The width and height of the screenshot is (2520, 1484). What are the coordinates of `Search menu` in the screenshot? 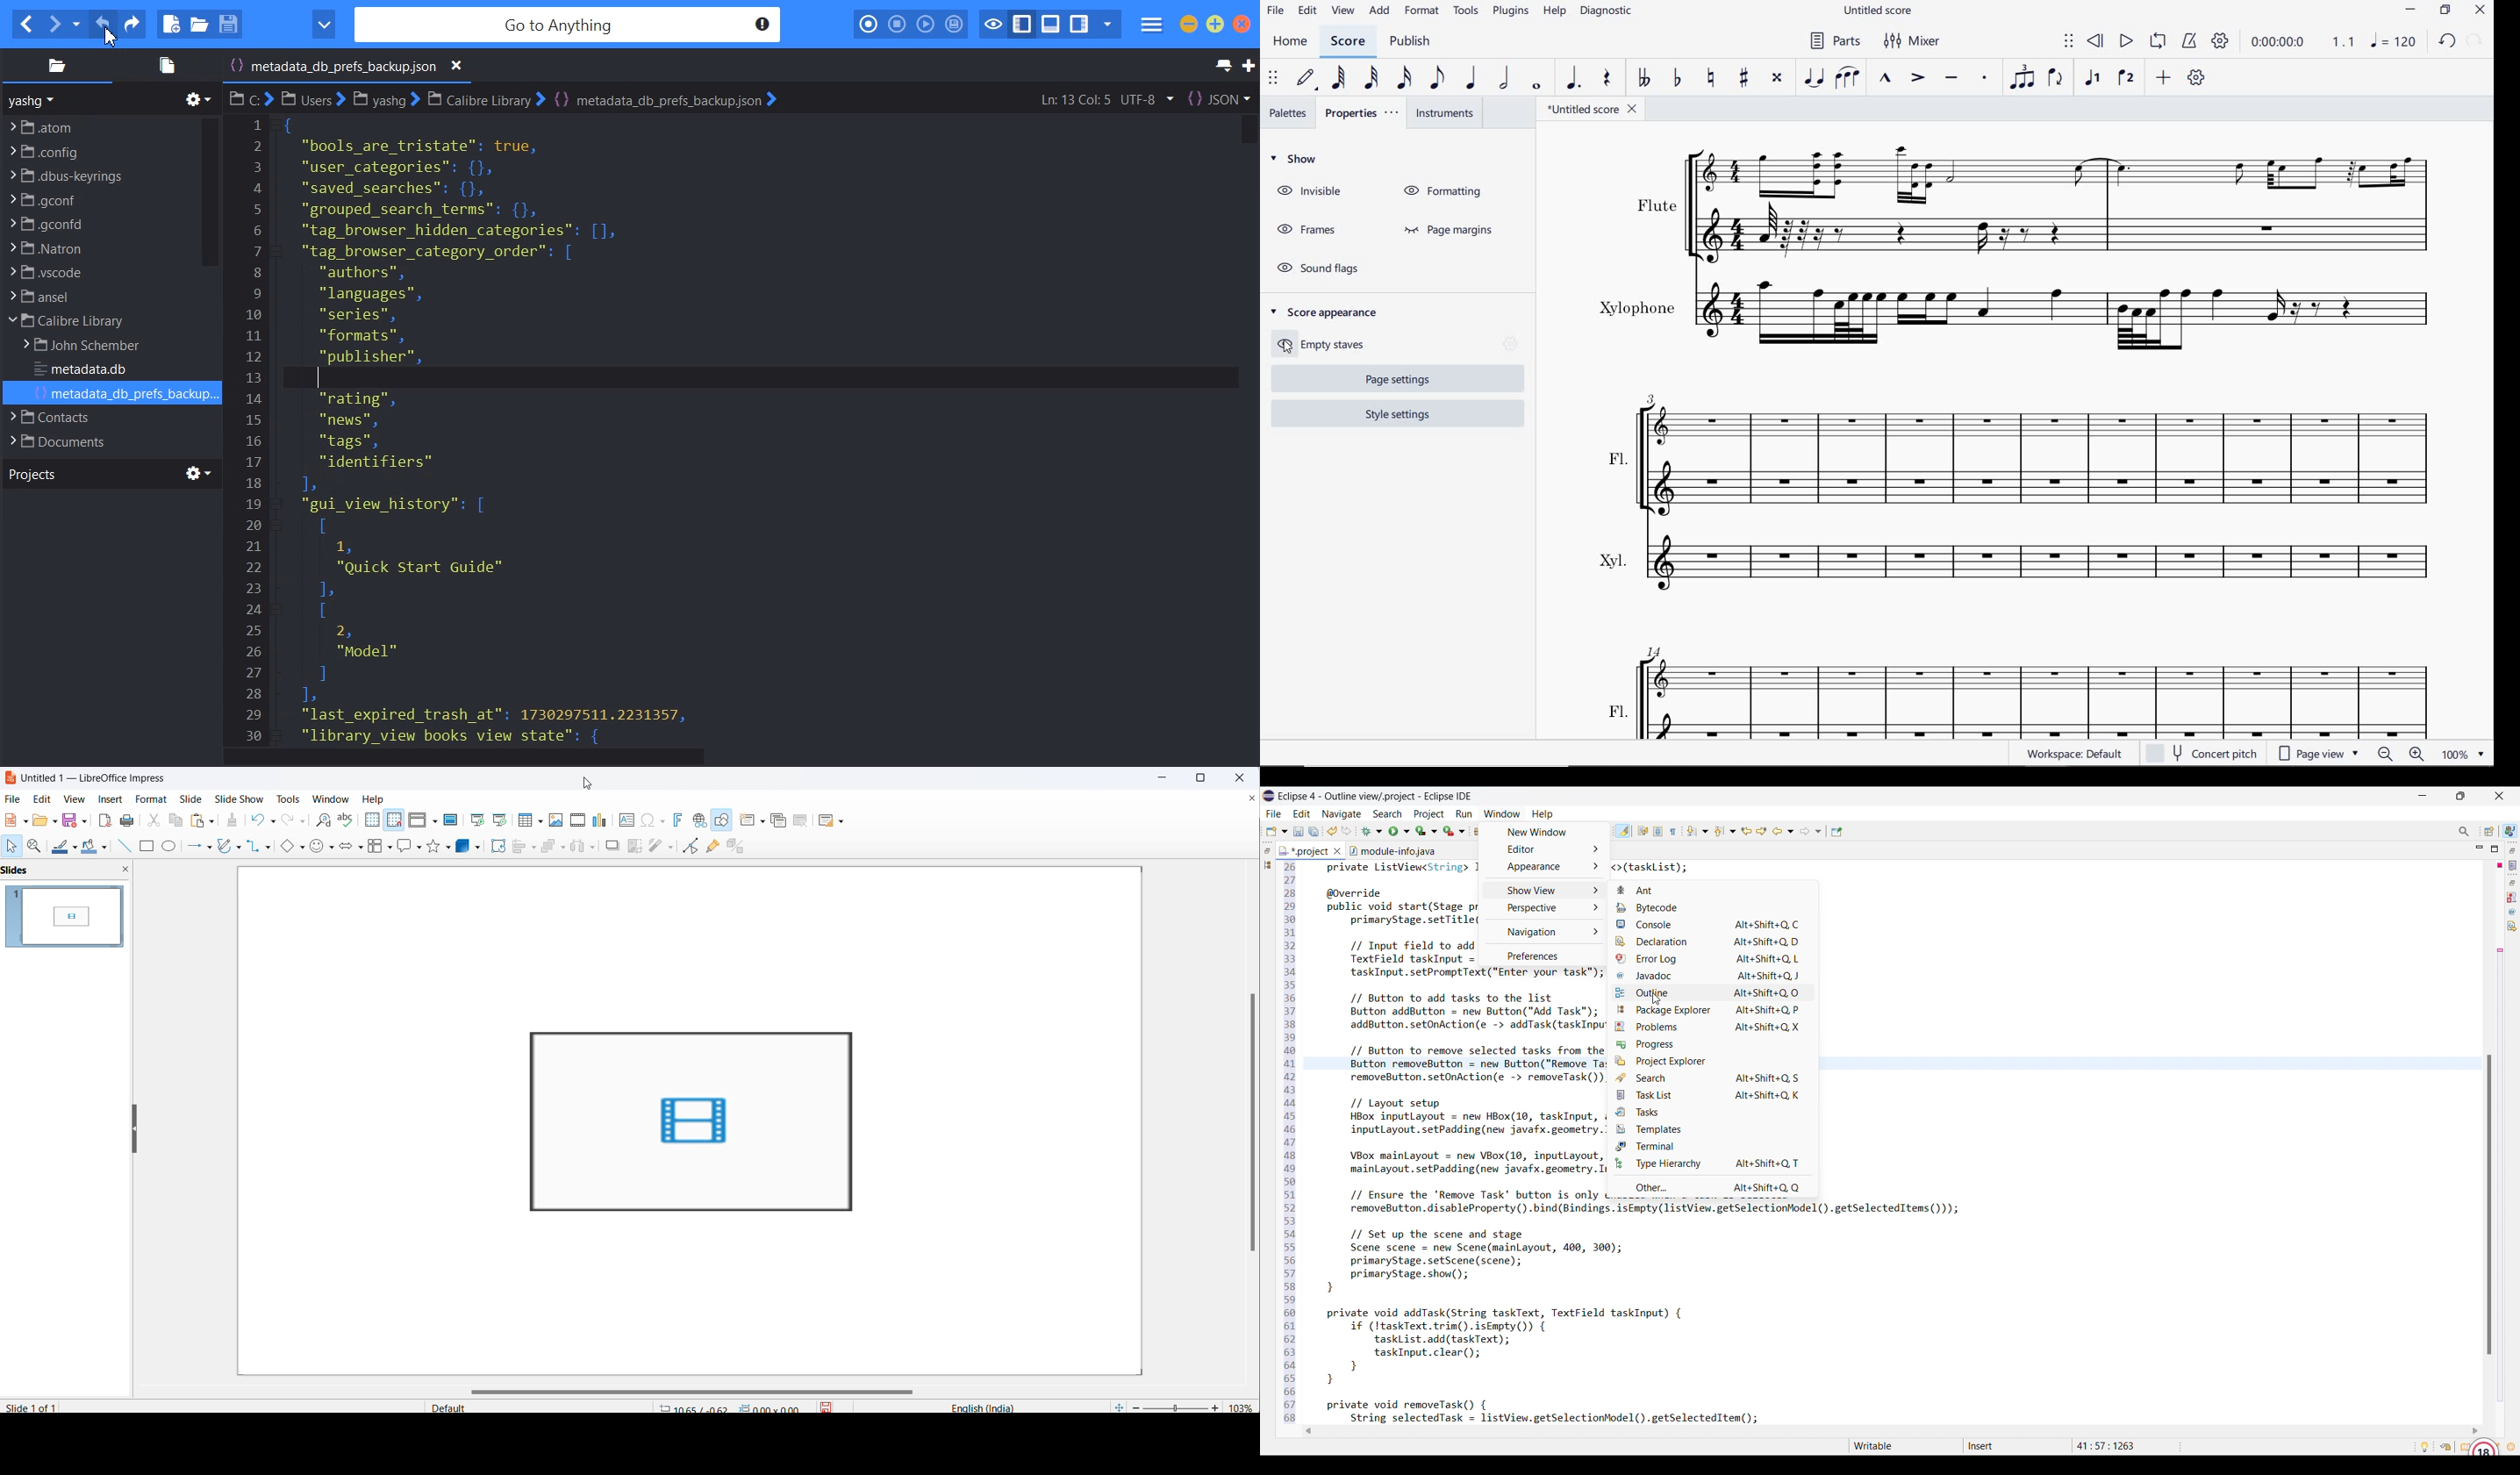 It's located at (1388, 814).